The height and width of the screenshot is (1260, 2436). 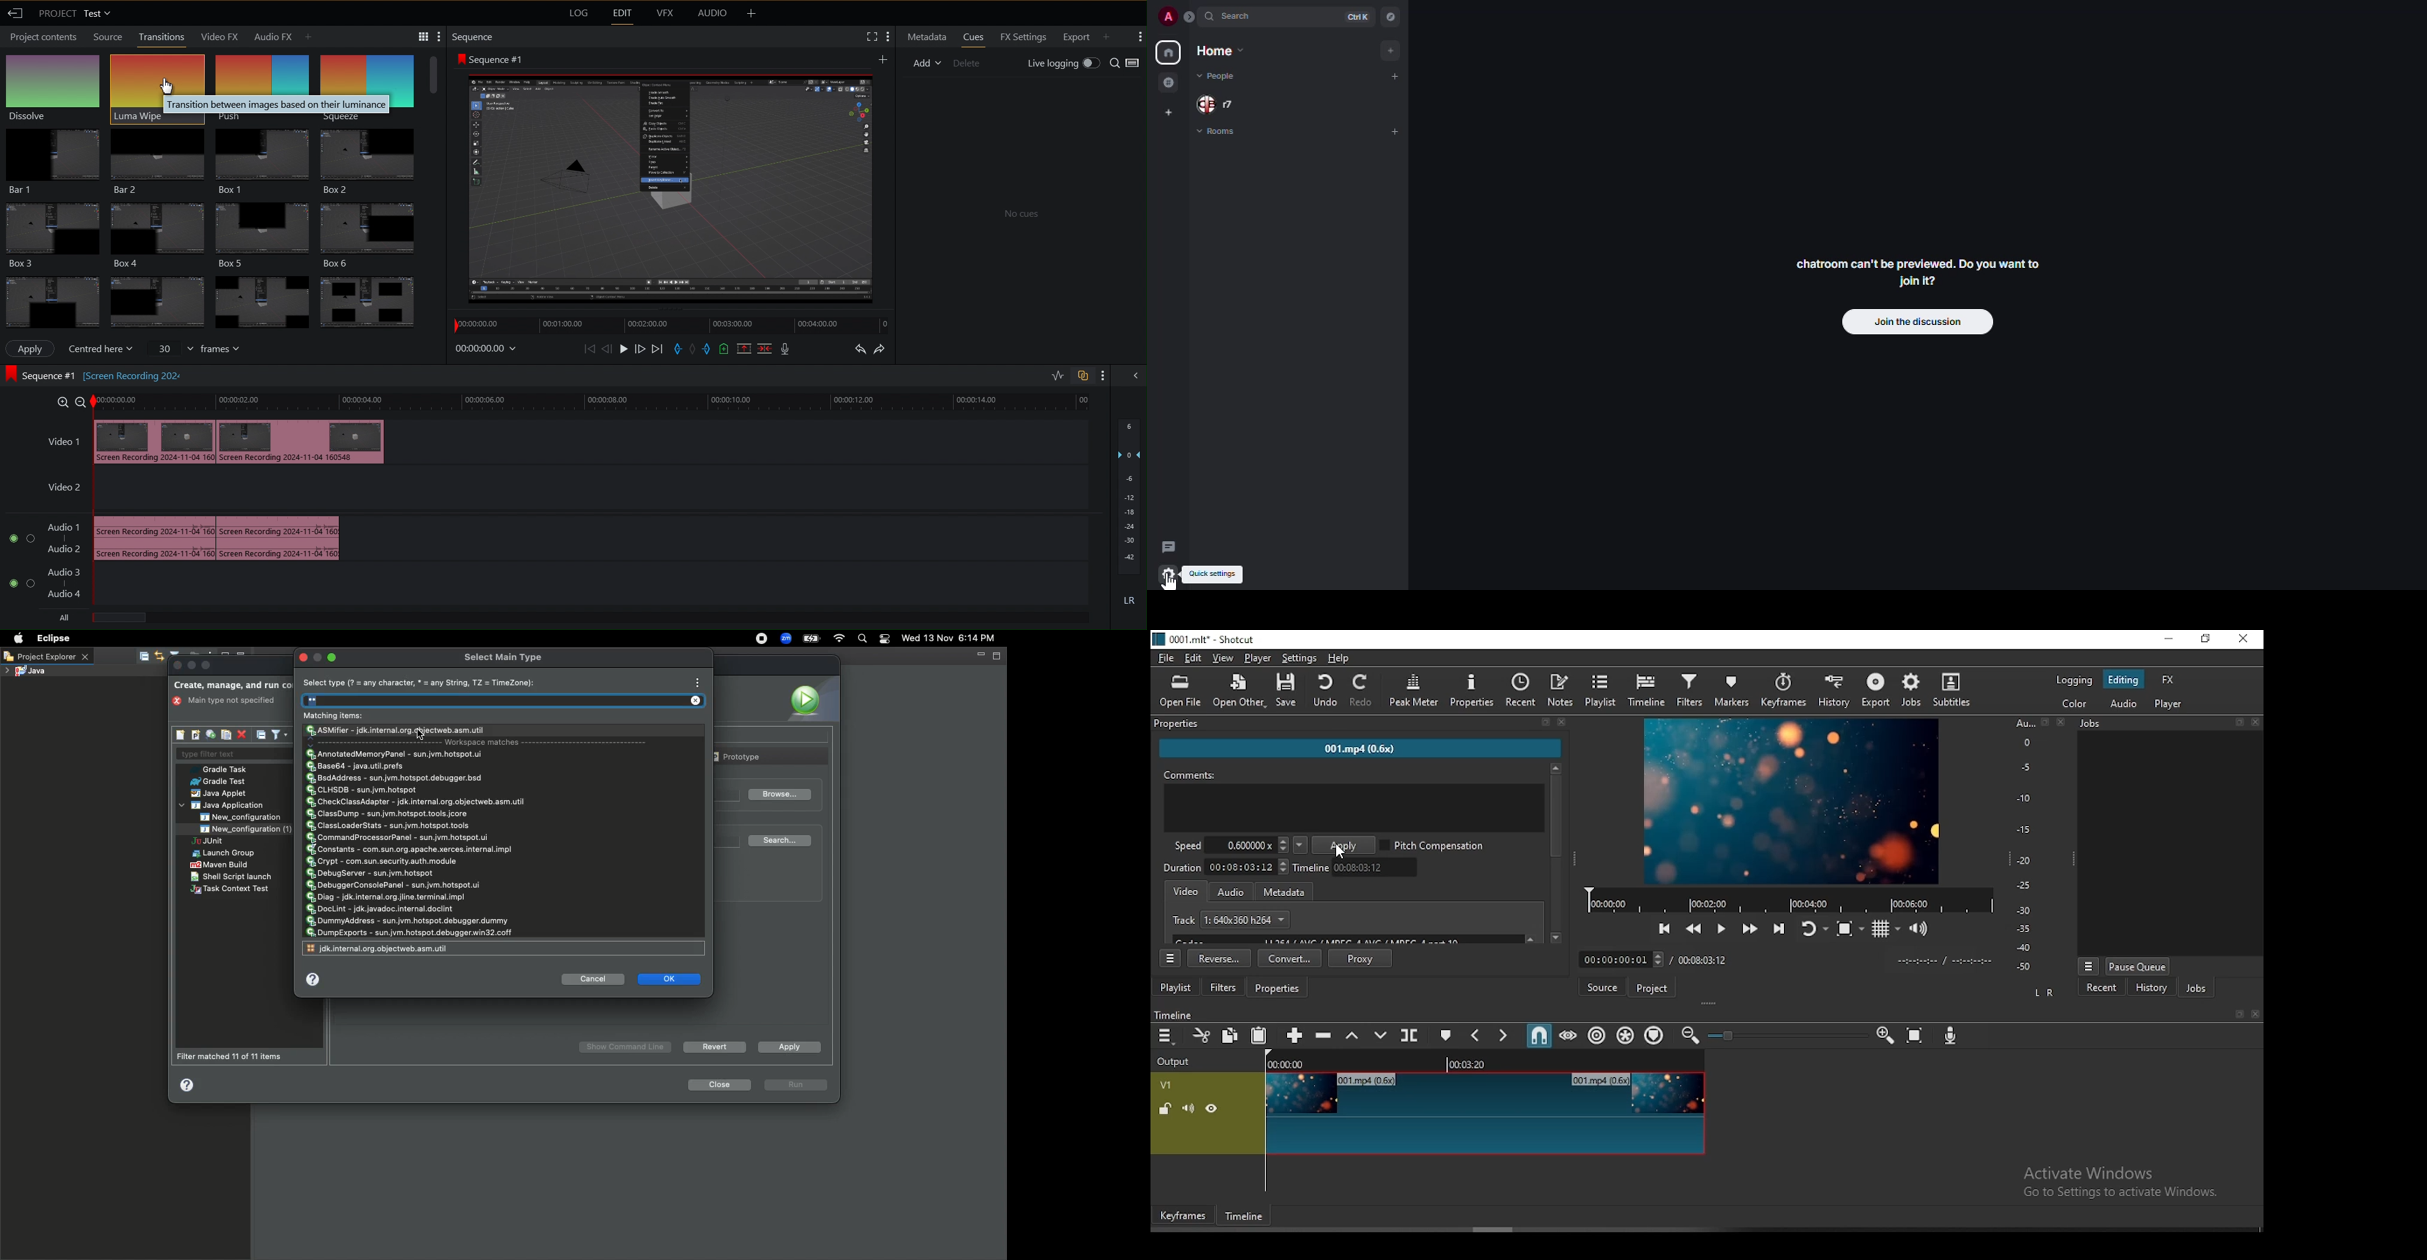 What do you see at coordinates (1696, 927) in the screenshot?
I see `play quickly backward` at bounding box center [1696, 927].